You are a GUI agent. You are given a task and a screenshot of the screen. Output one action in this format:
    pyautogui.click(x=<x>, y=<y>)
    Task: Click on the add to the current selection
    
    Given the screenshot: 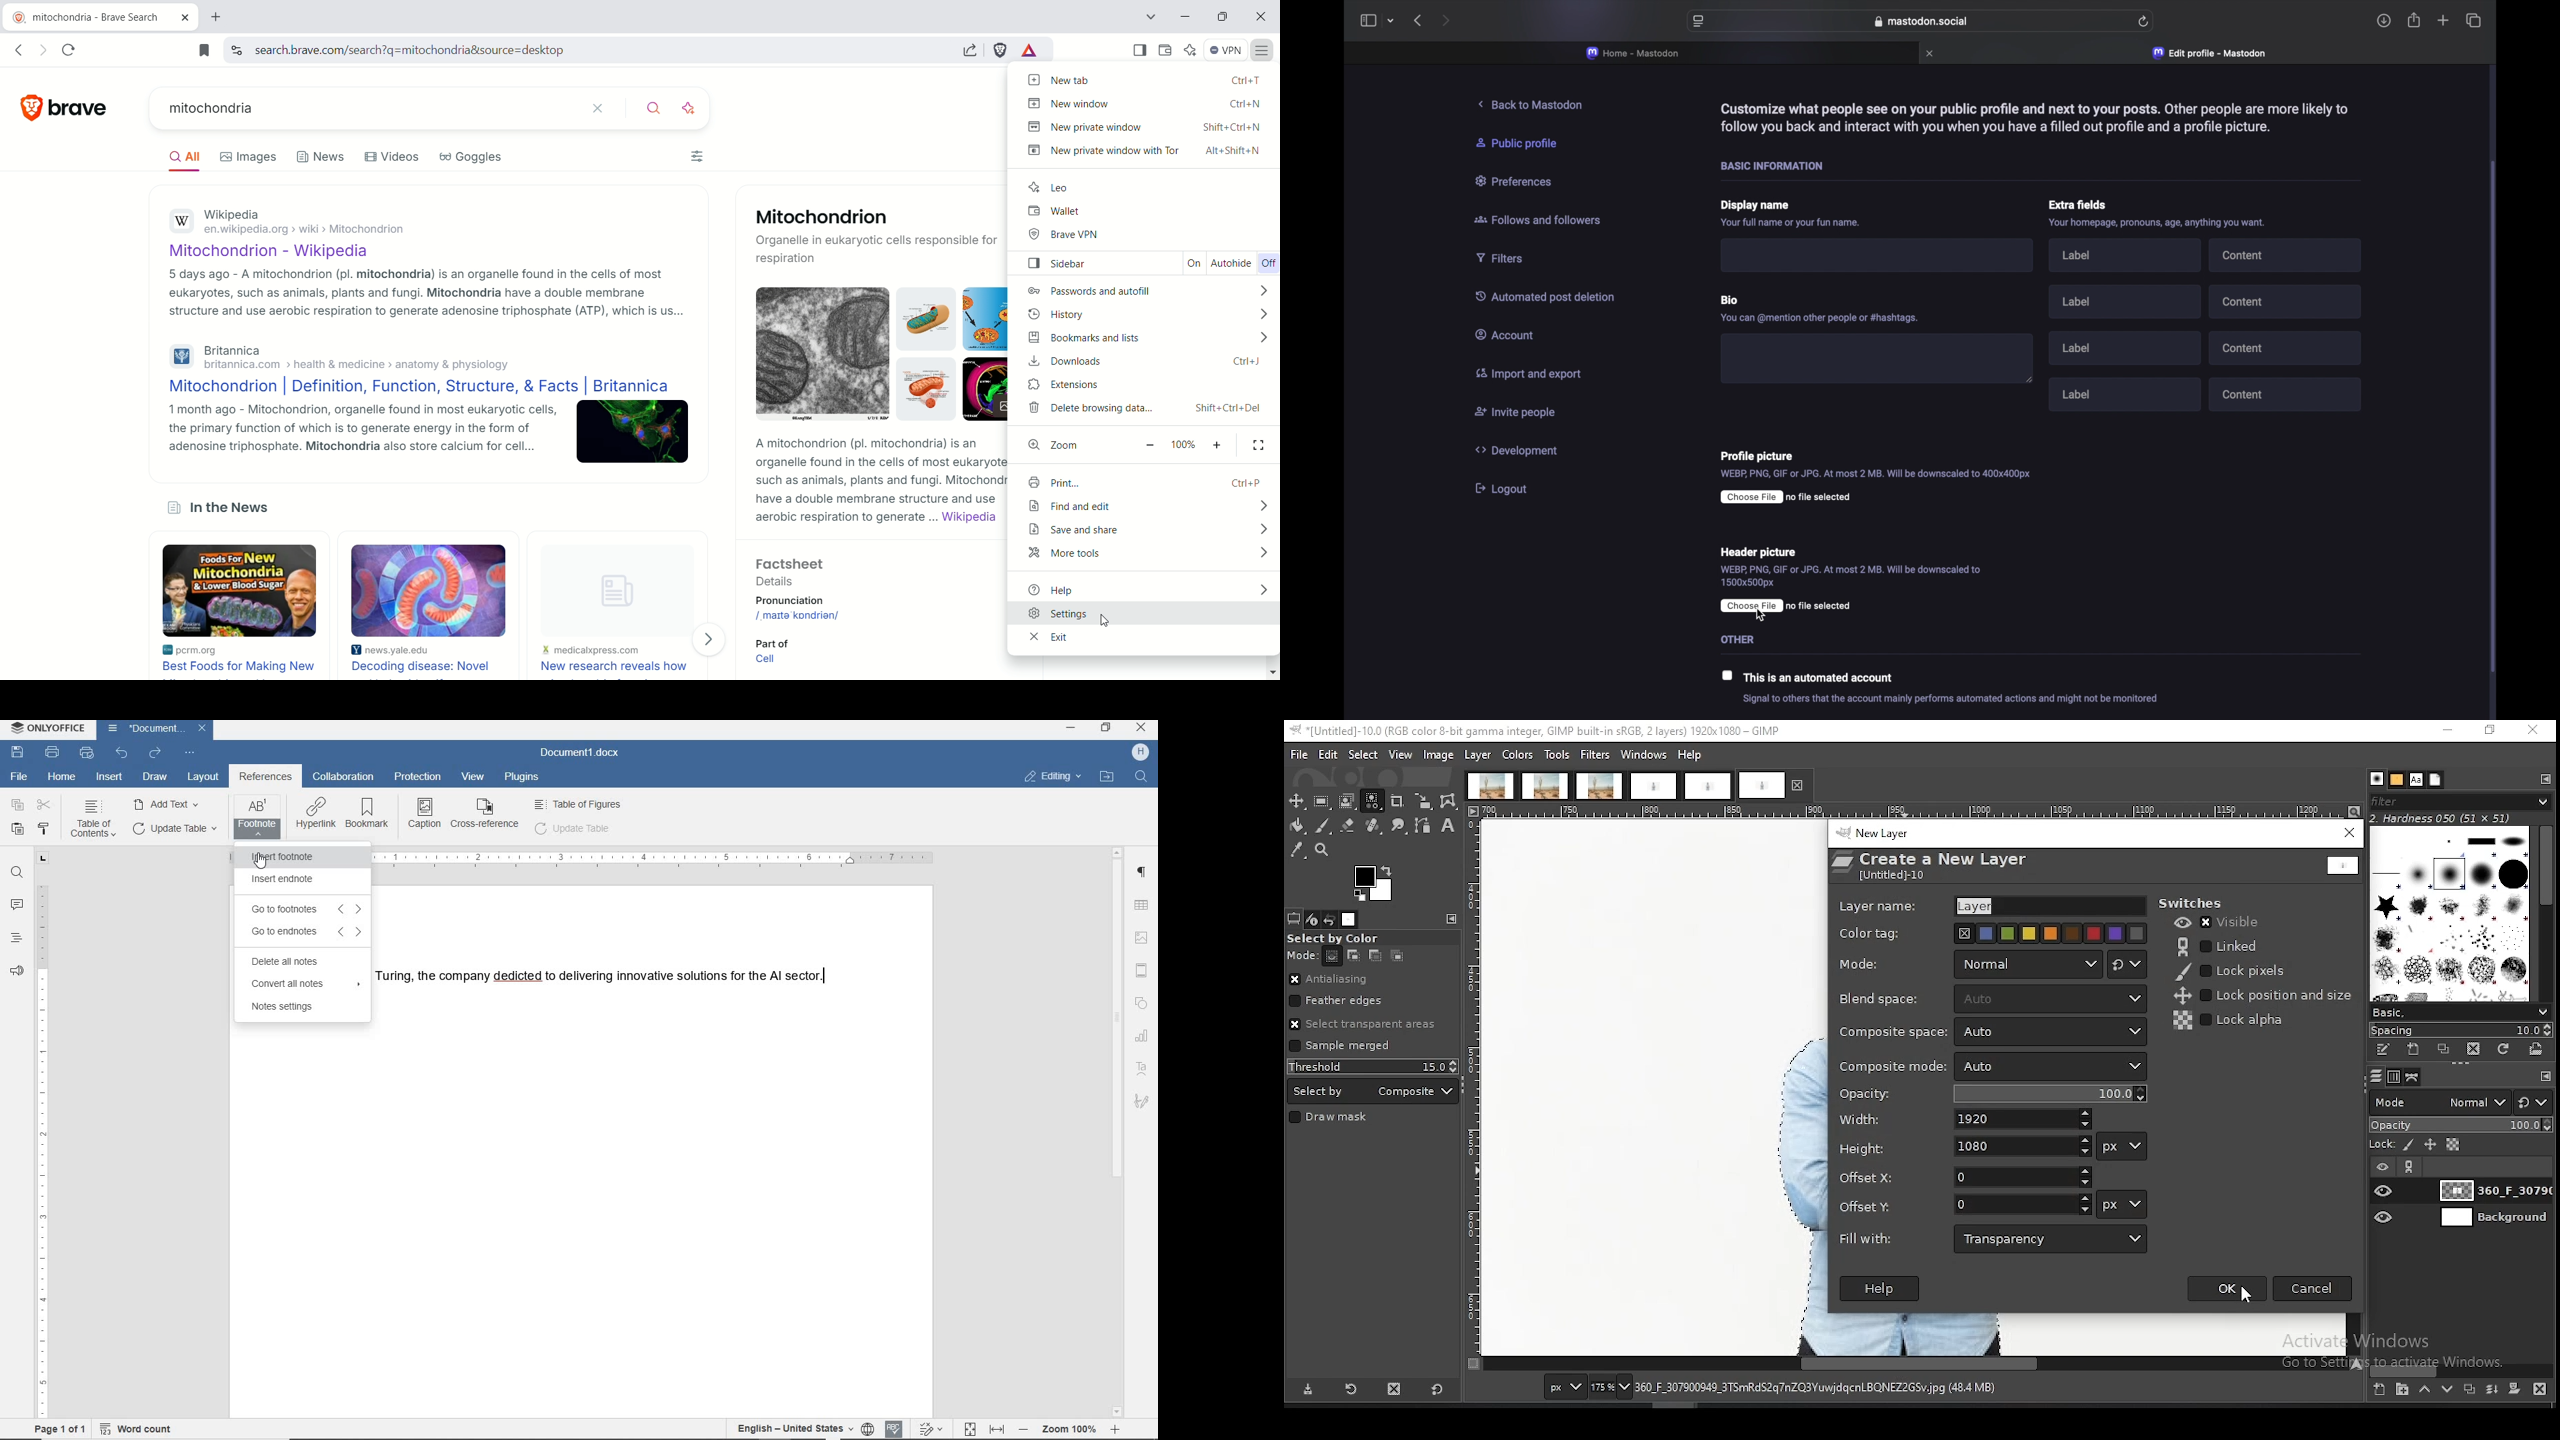 What is the action you would take?
    pyautogui.click(x=1351, y=956)
    